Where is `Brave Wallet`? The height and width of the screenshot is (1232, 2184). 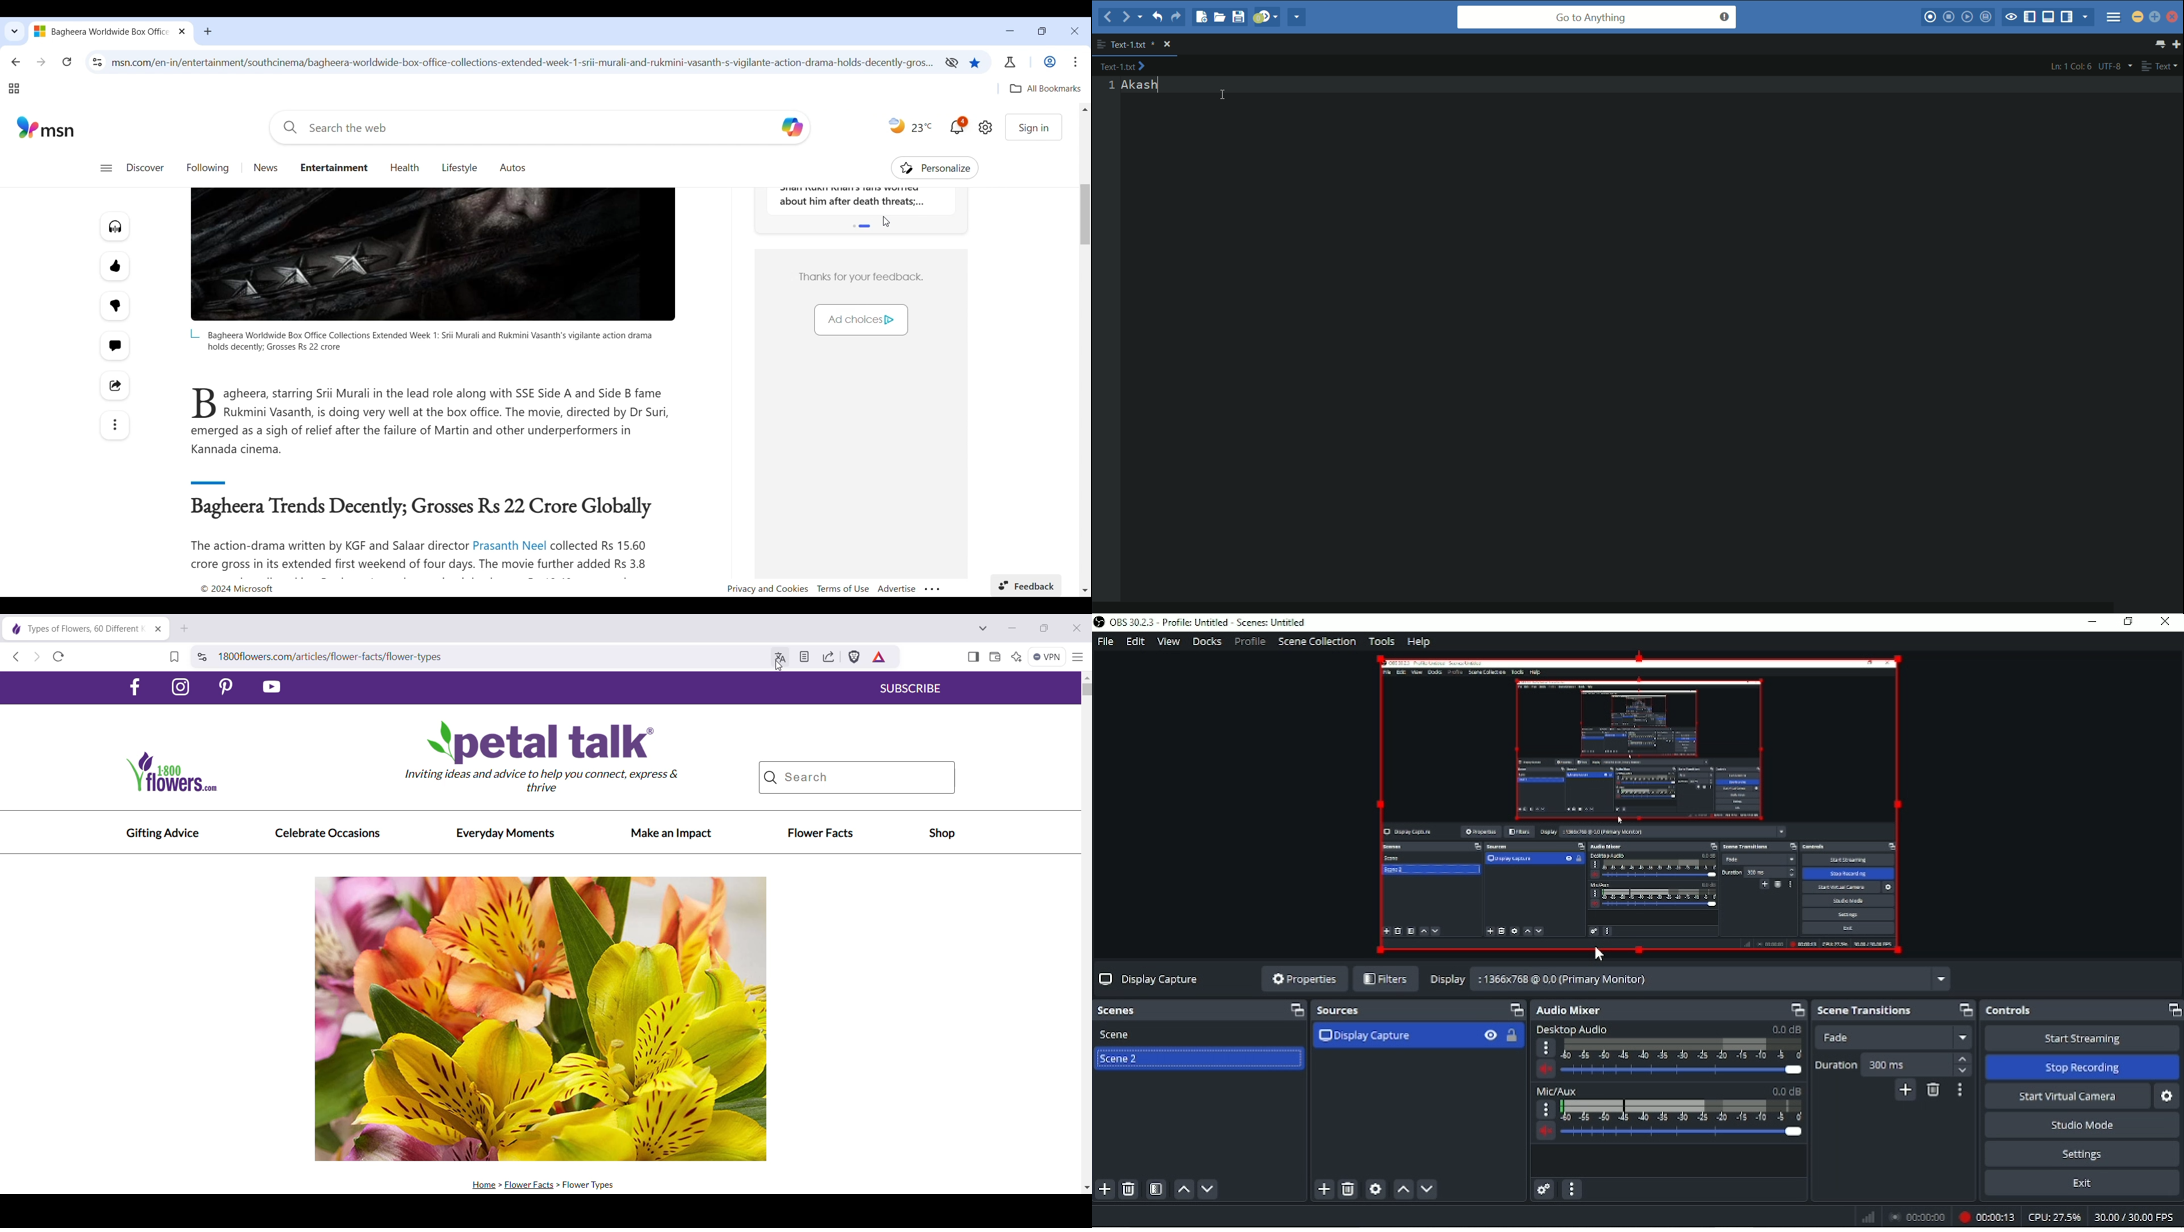
Brave Wallet is located at coordinates (994, 658).